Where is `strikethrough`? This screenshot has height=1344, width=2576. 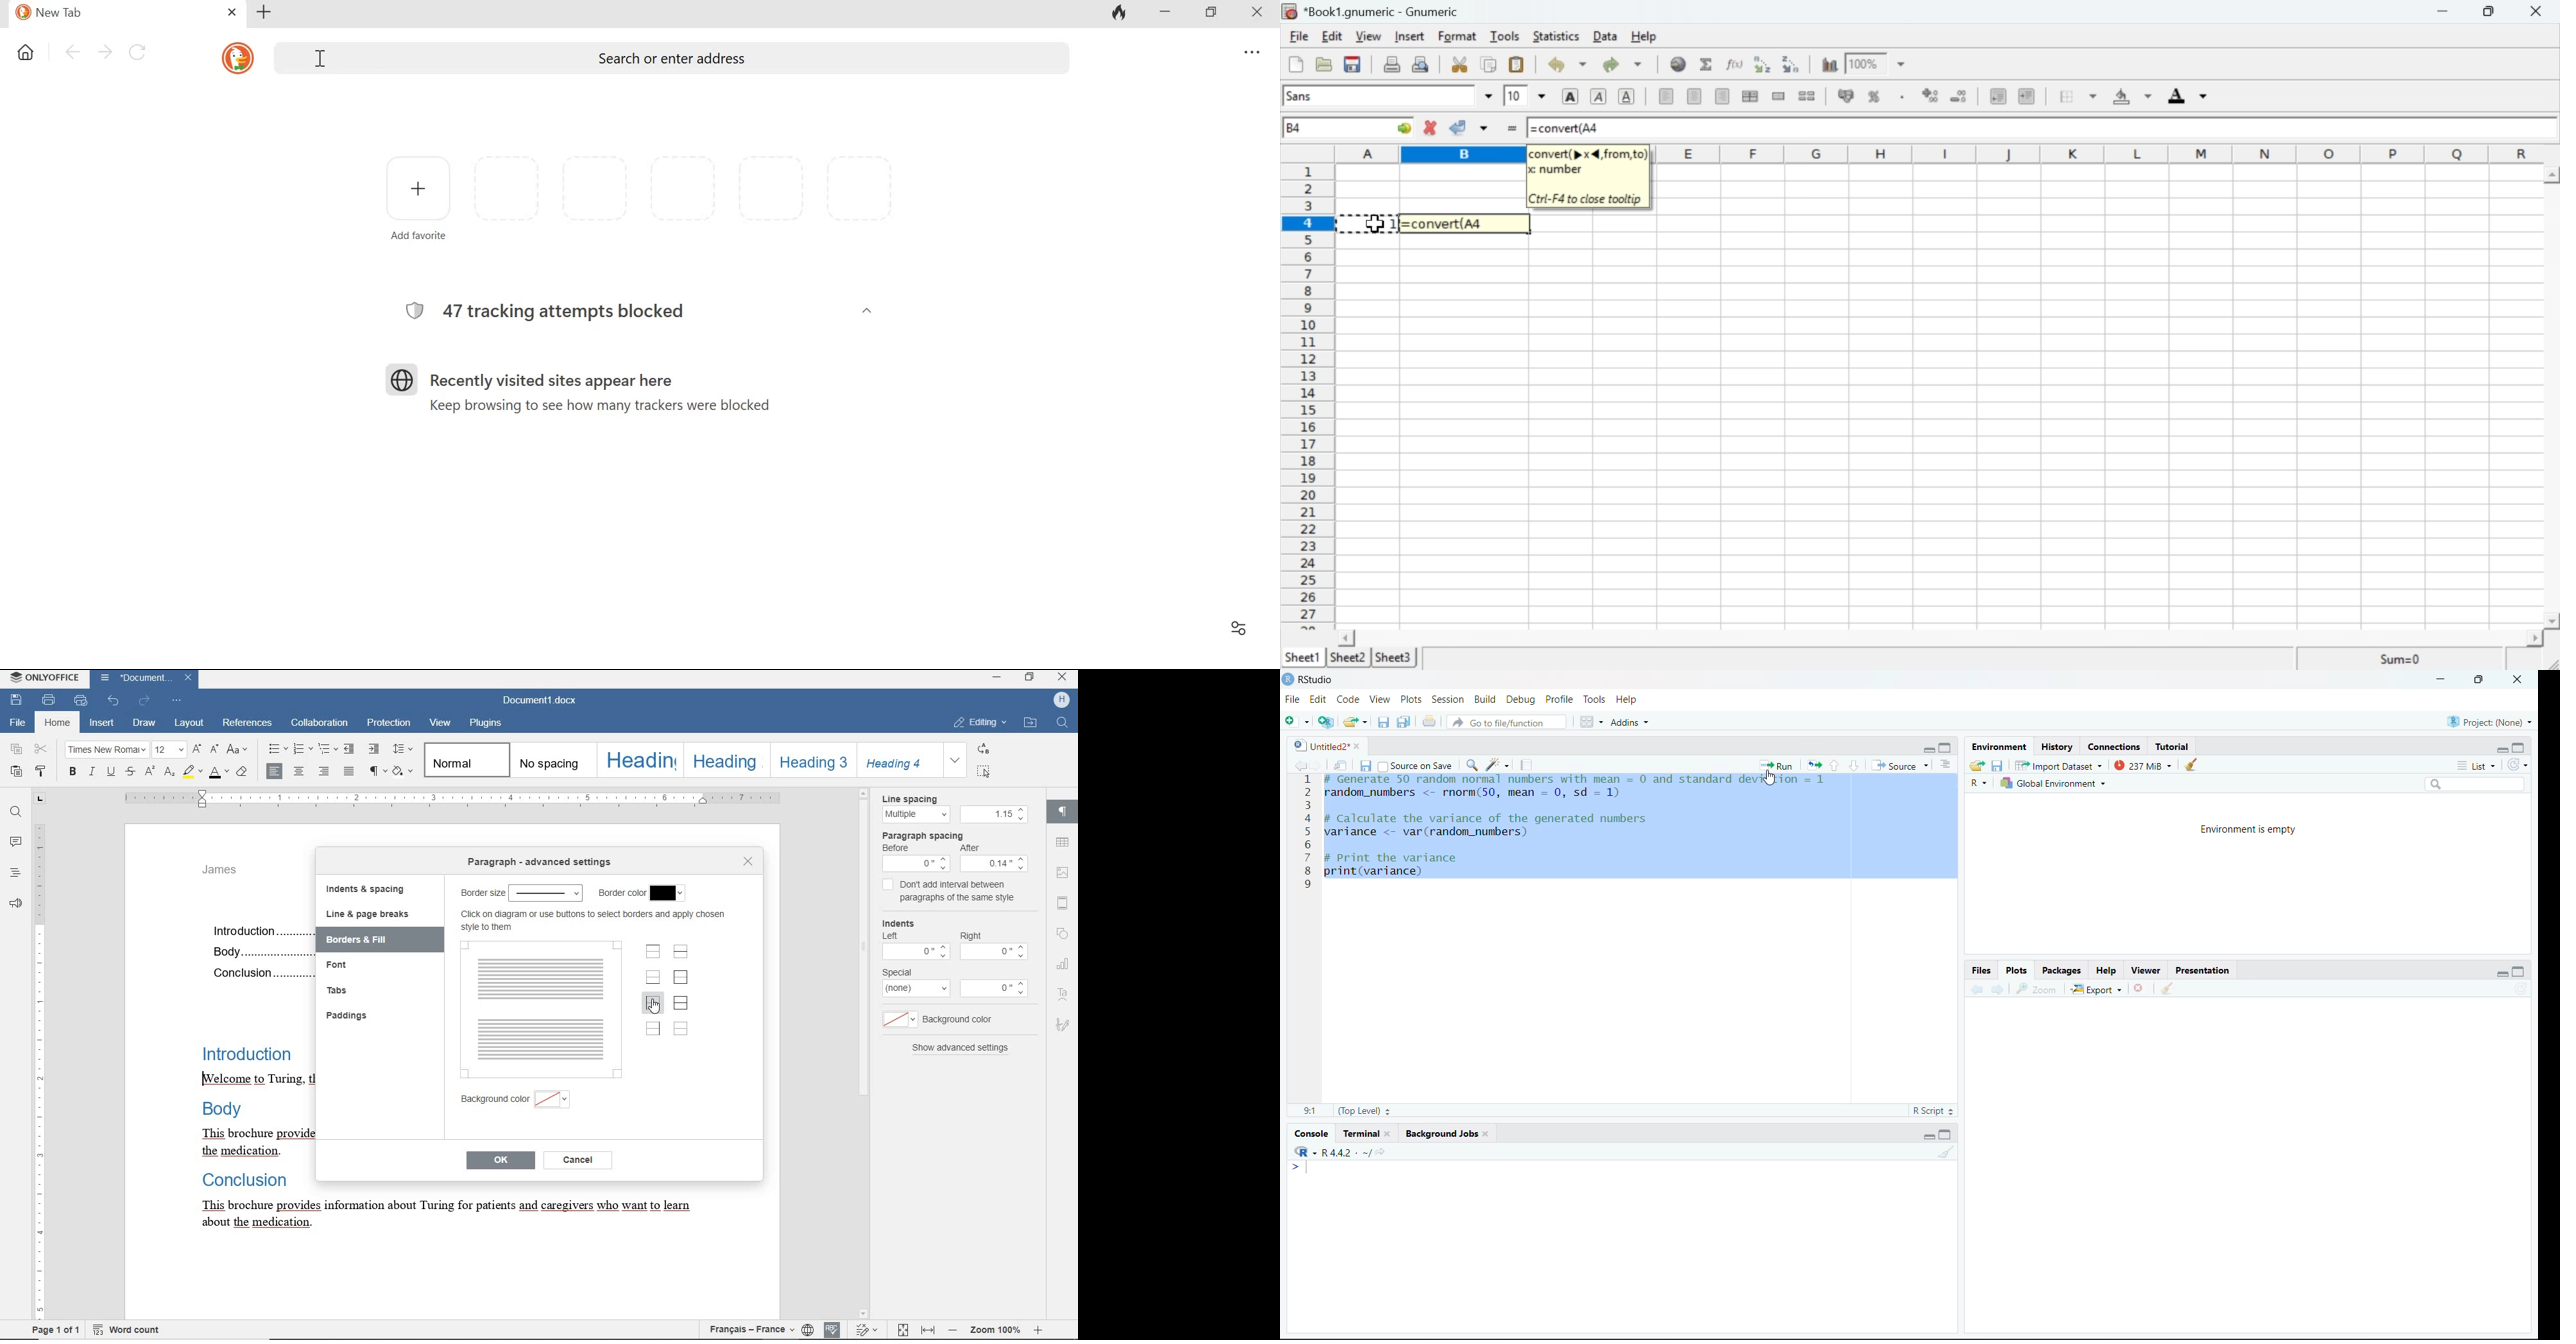 strikethrough is located at coordinates (132, 772).